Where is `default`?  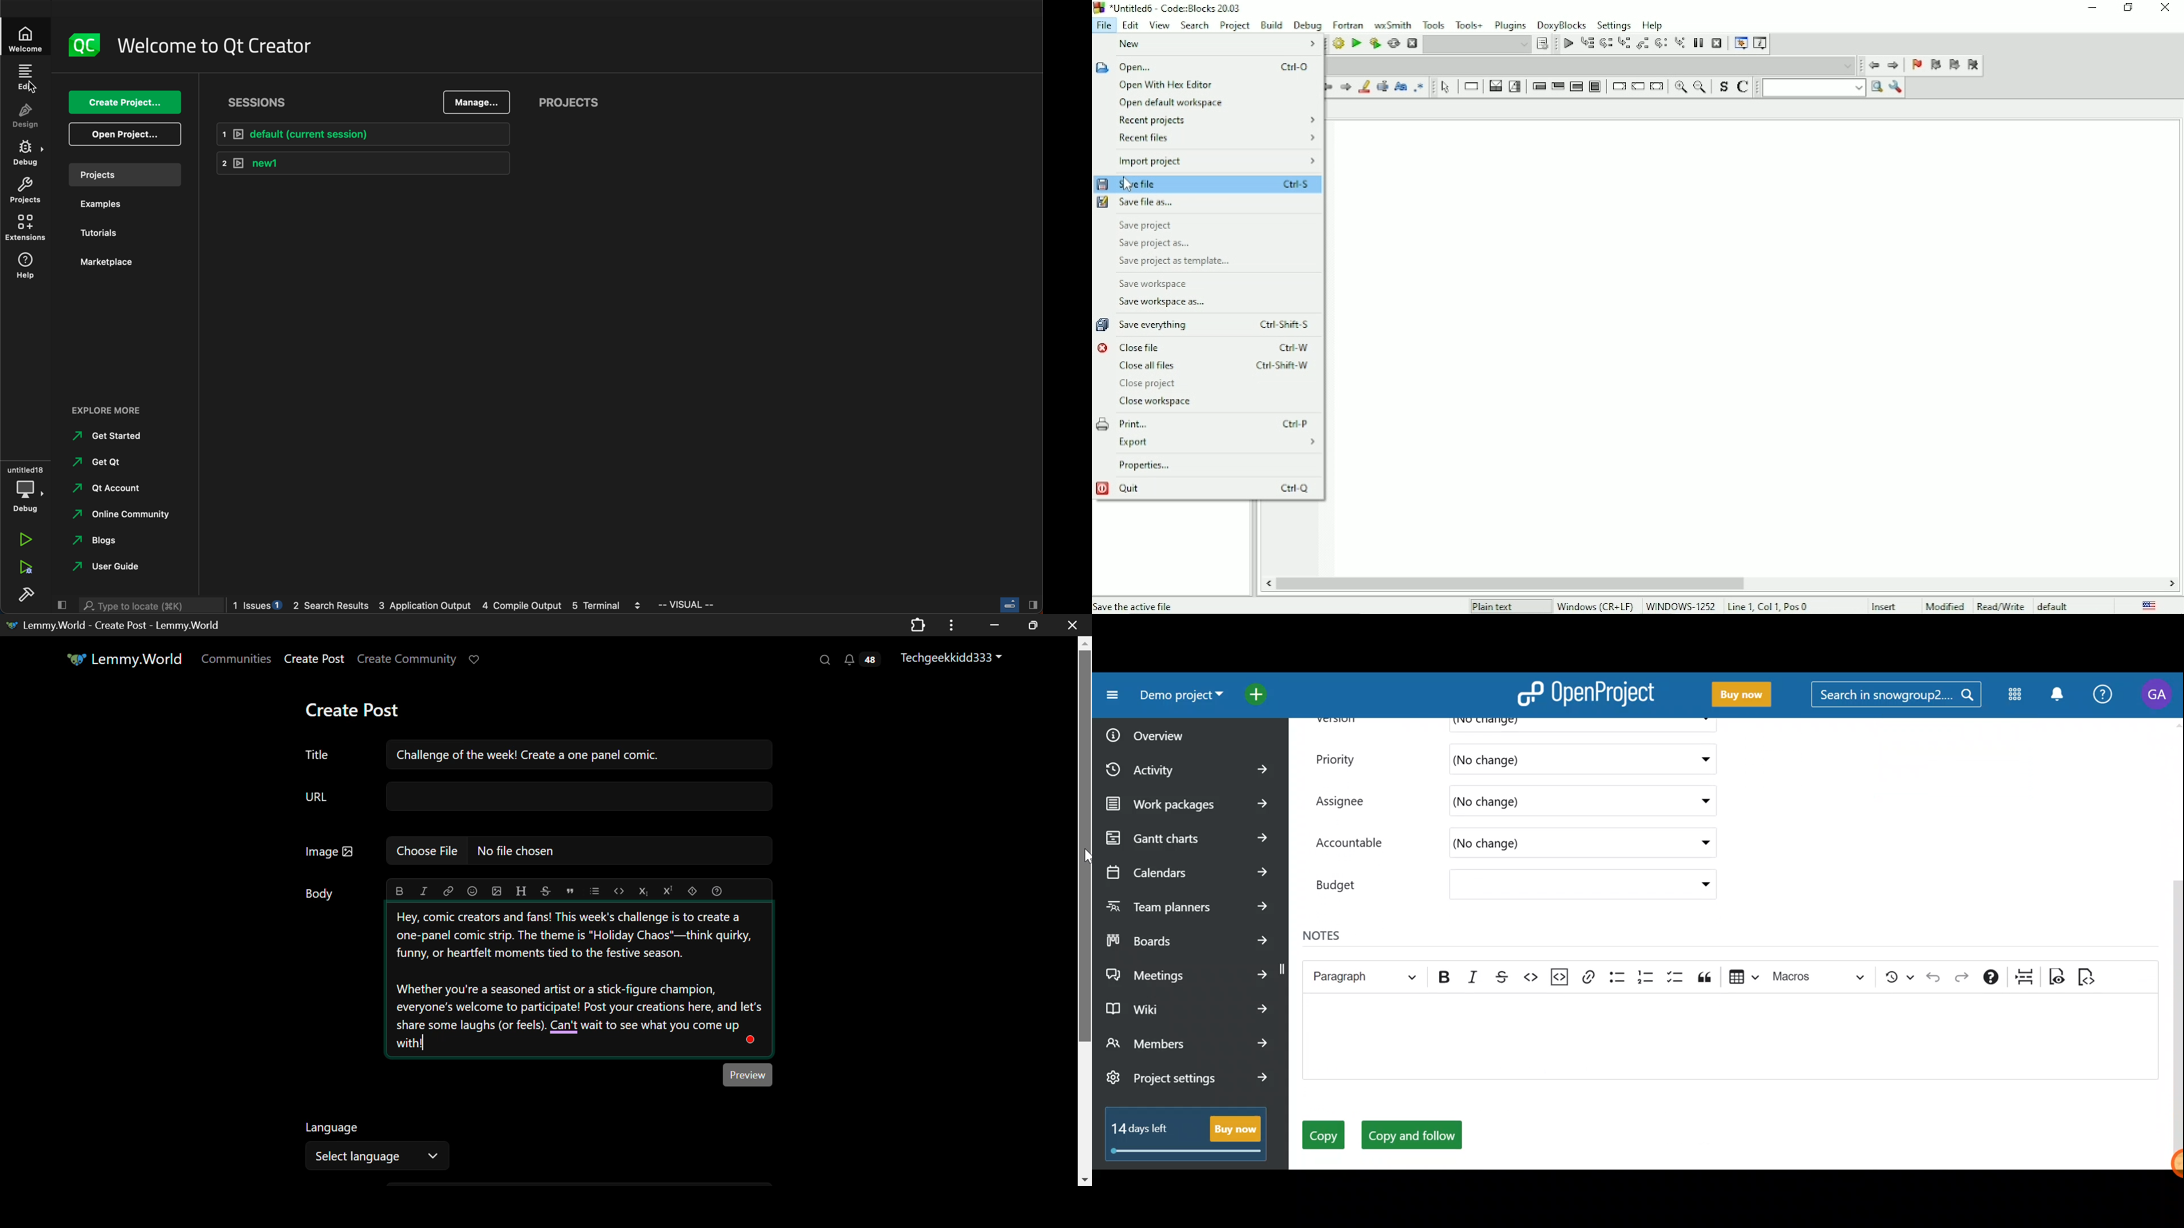
default is located at coordinates (360, 134).